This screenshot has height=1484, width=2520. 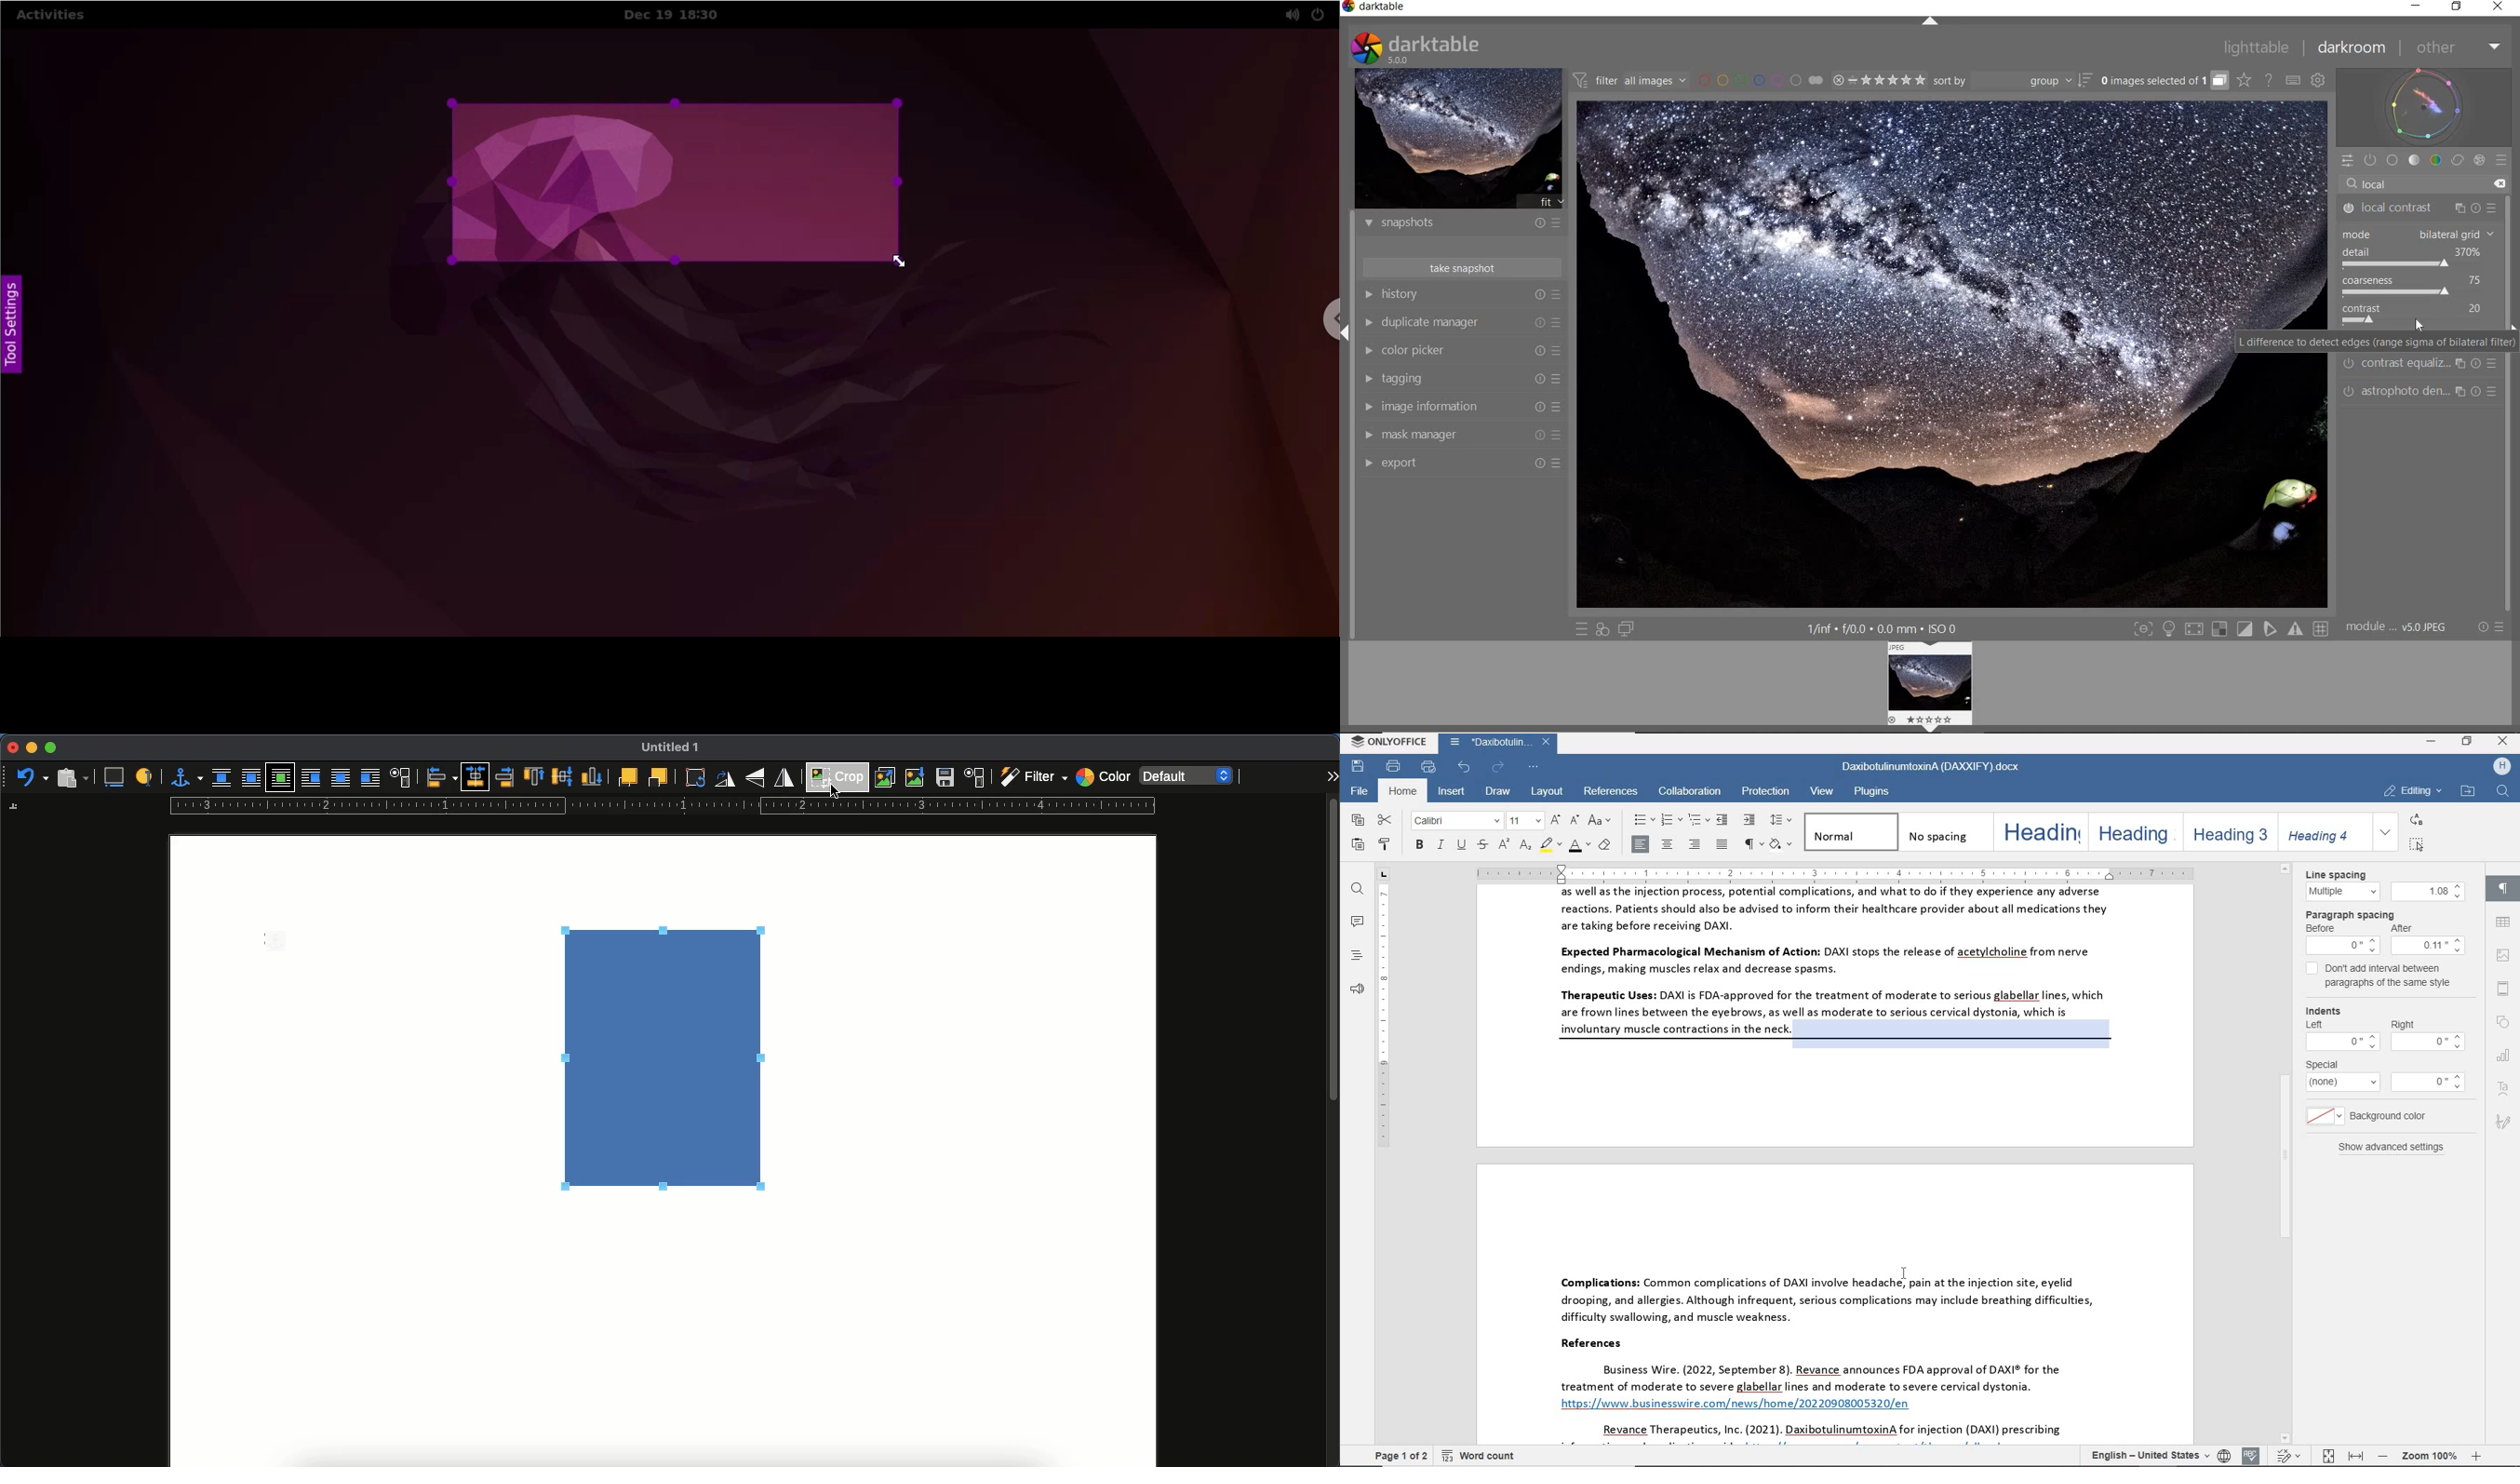 What do you see at coordinates (2505, 1090) in the screenshot?
I see `text art` at bounding box center [2505, 1090].